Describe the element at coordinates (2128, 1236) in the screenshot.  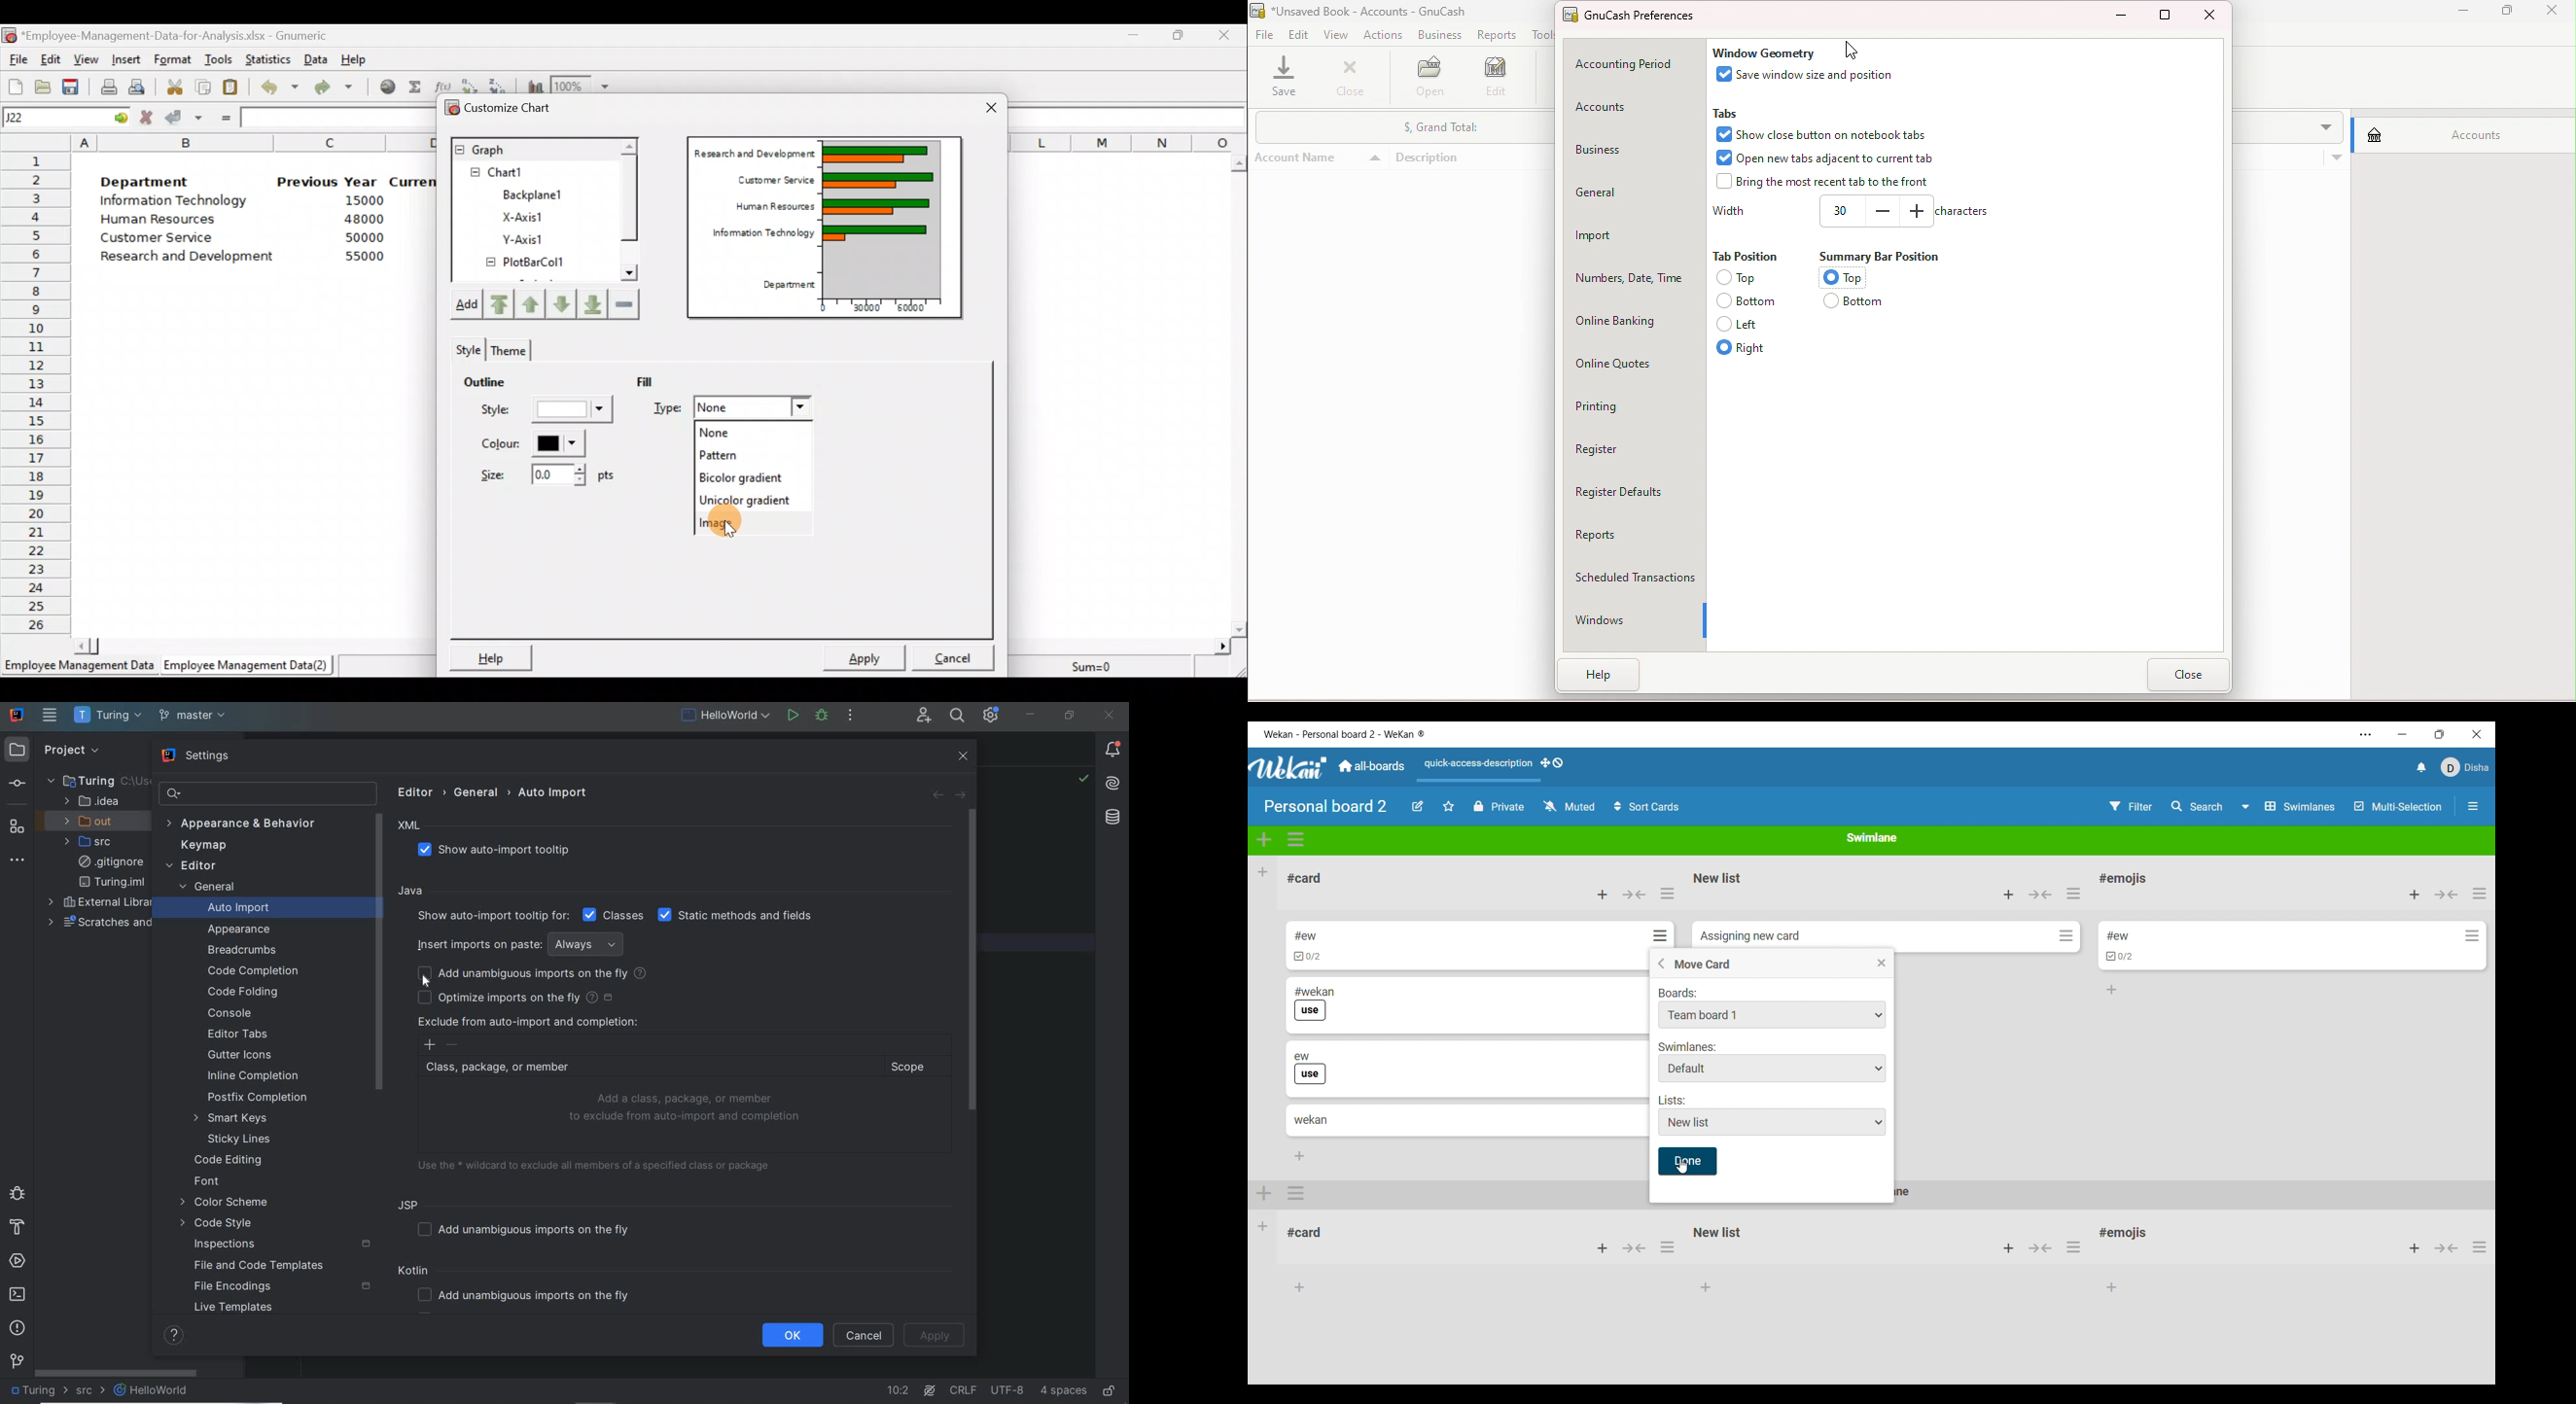
I see `#emojis` at that location.